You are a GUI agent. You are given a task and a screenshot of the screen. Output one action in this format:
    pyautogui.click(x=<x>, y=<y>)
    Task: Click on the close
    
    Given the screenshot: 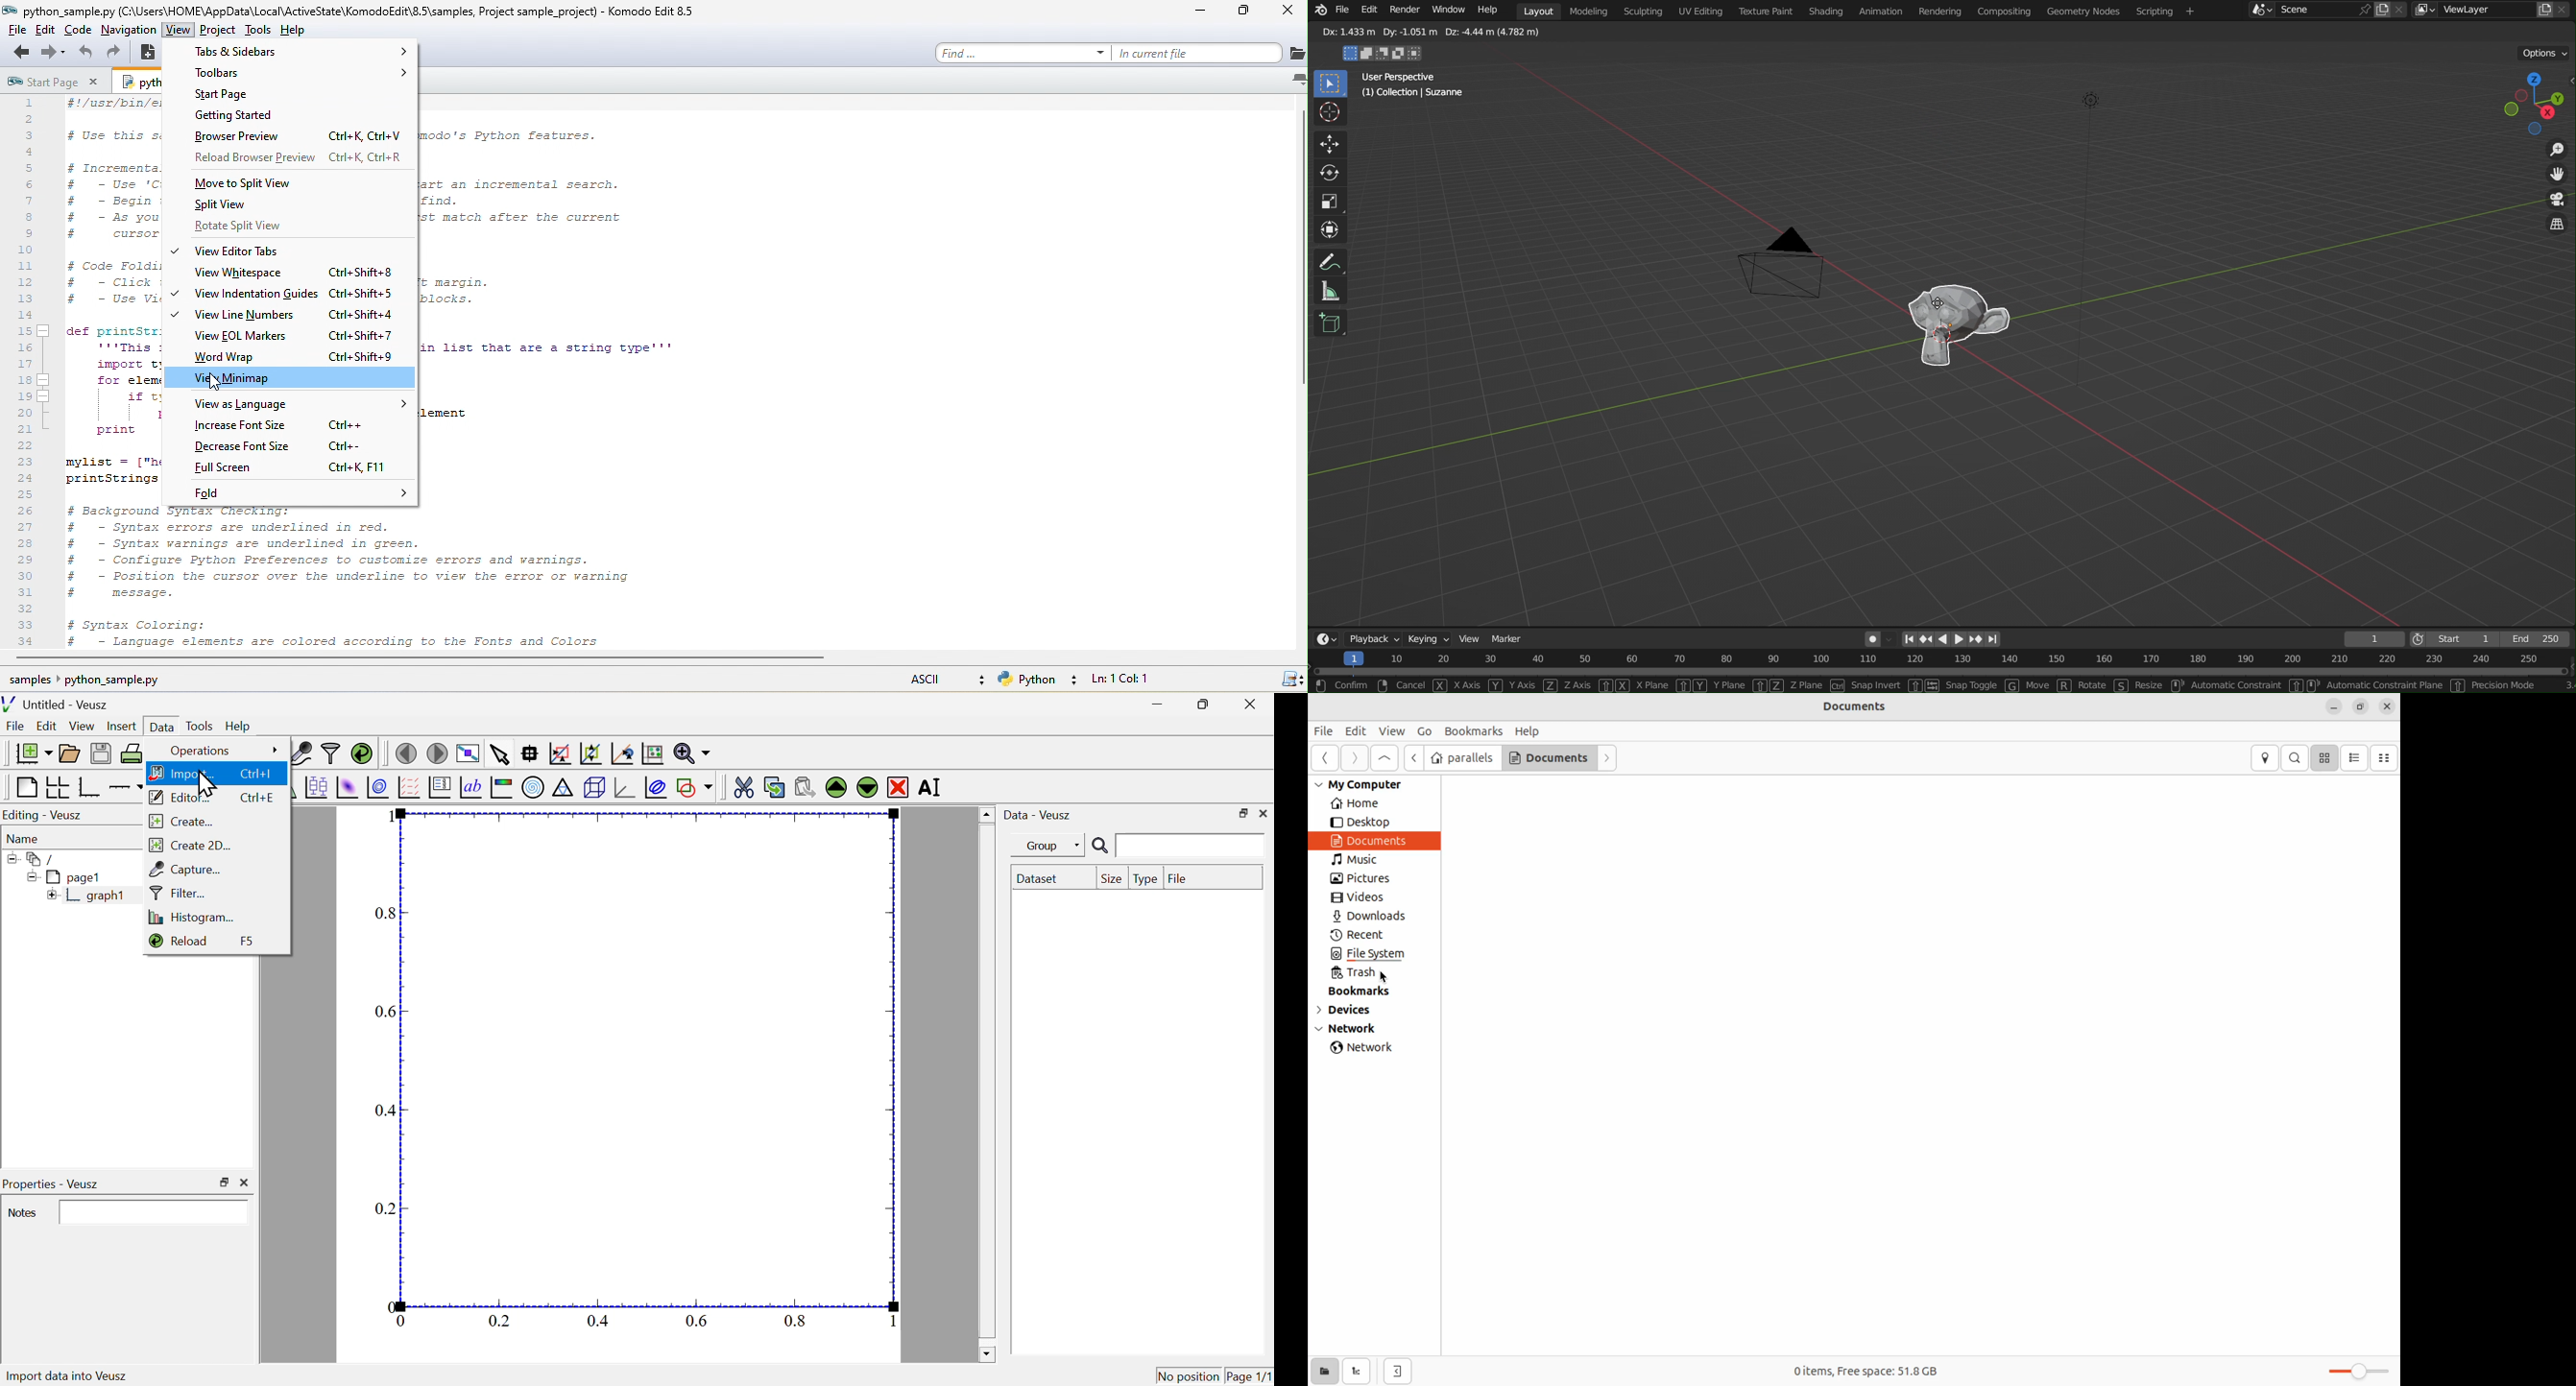 What is the action you would take?
    pyautogui.click(x=1291, y=12)
    